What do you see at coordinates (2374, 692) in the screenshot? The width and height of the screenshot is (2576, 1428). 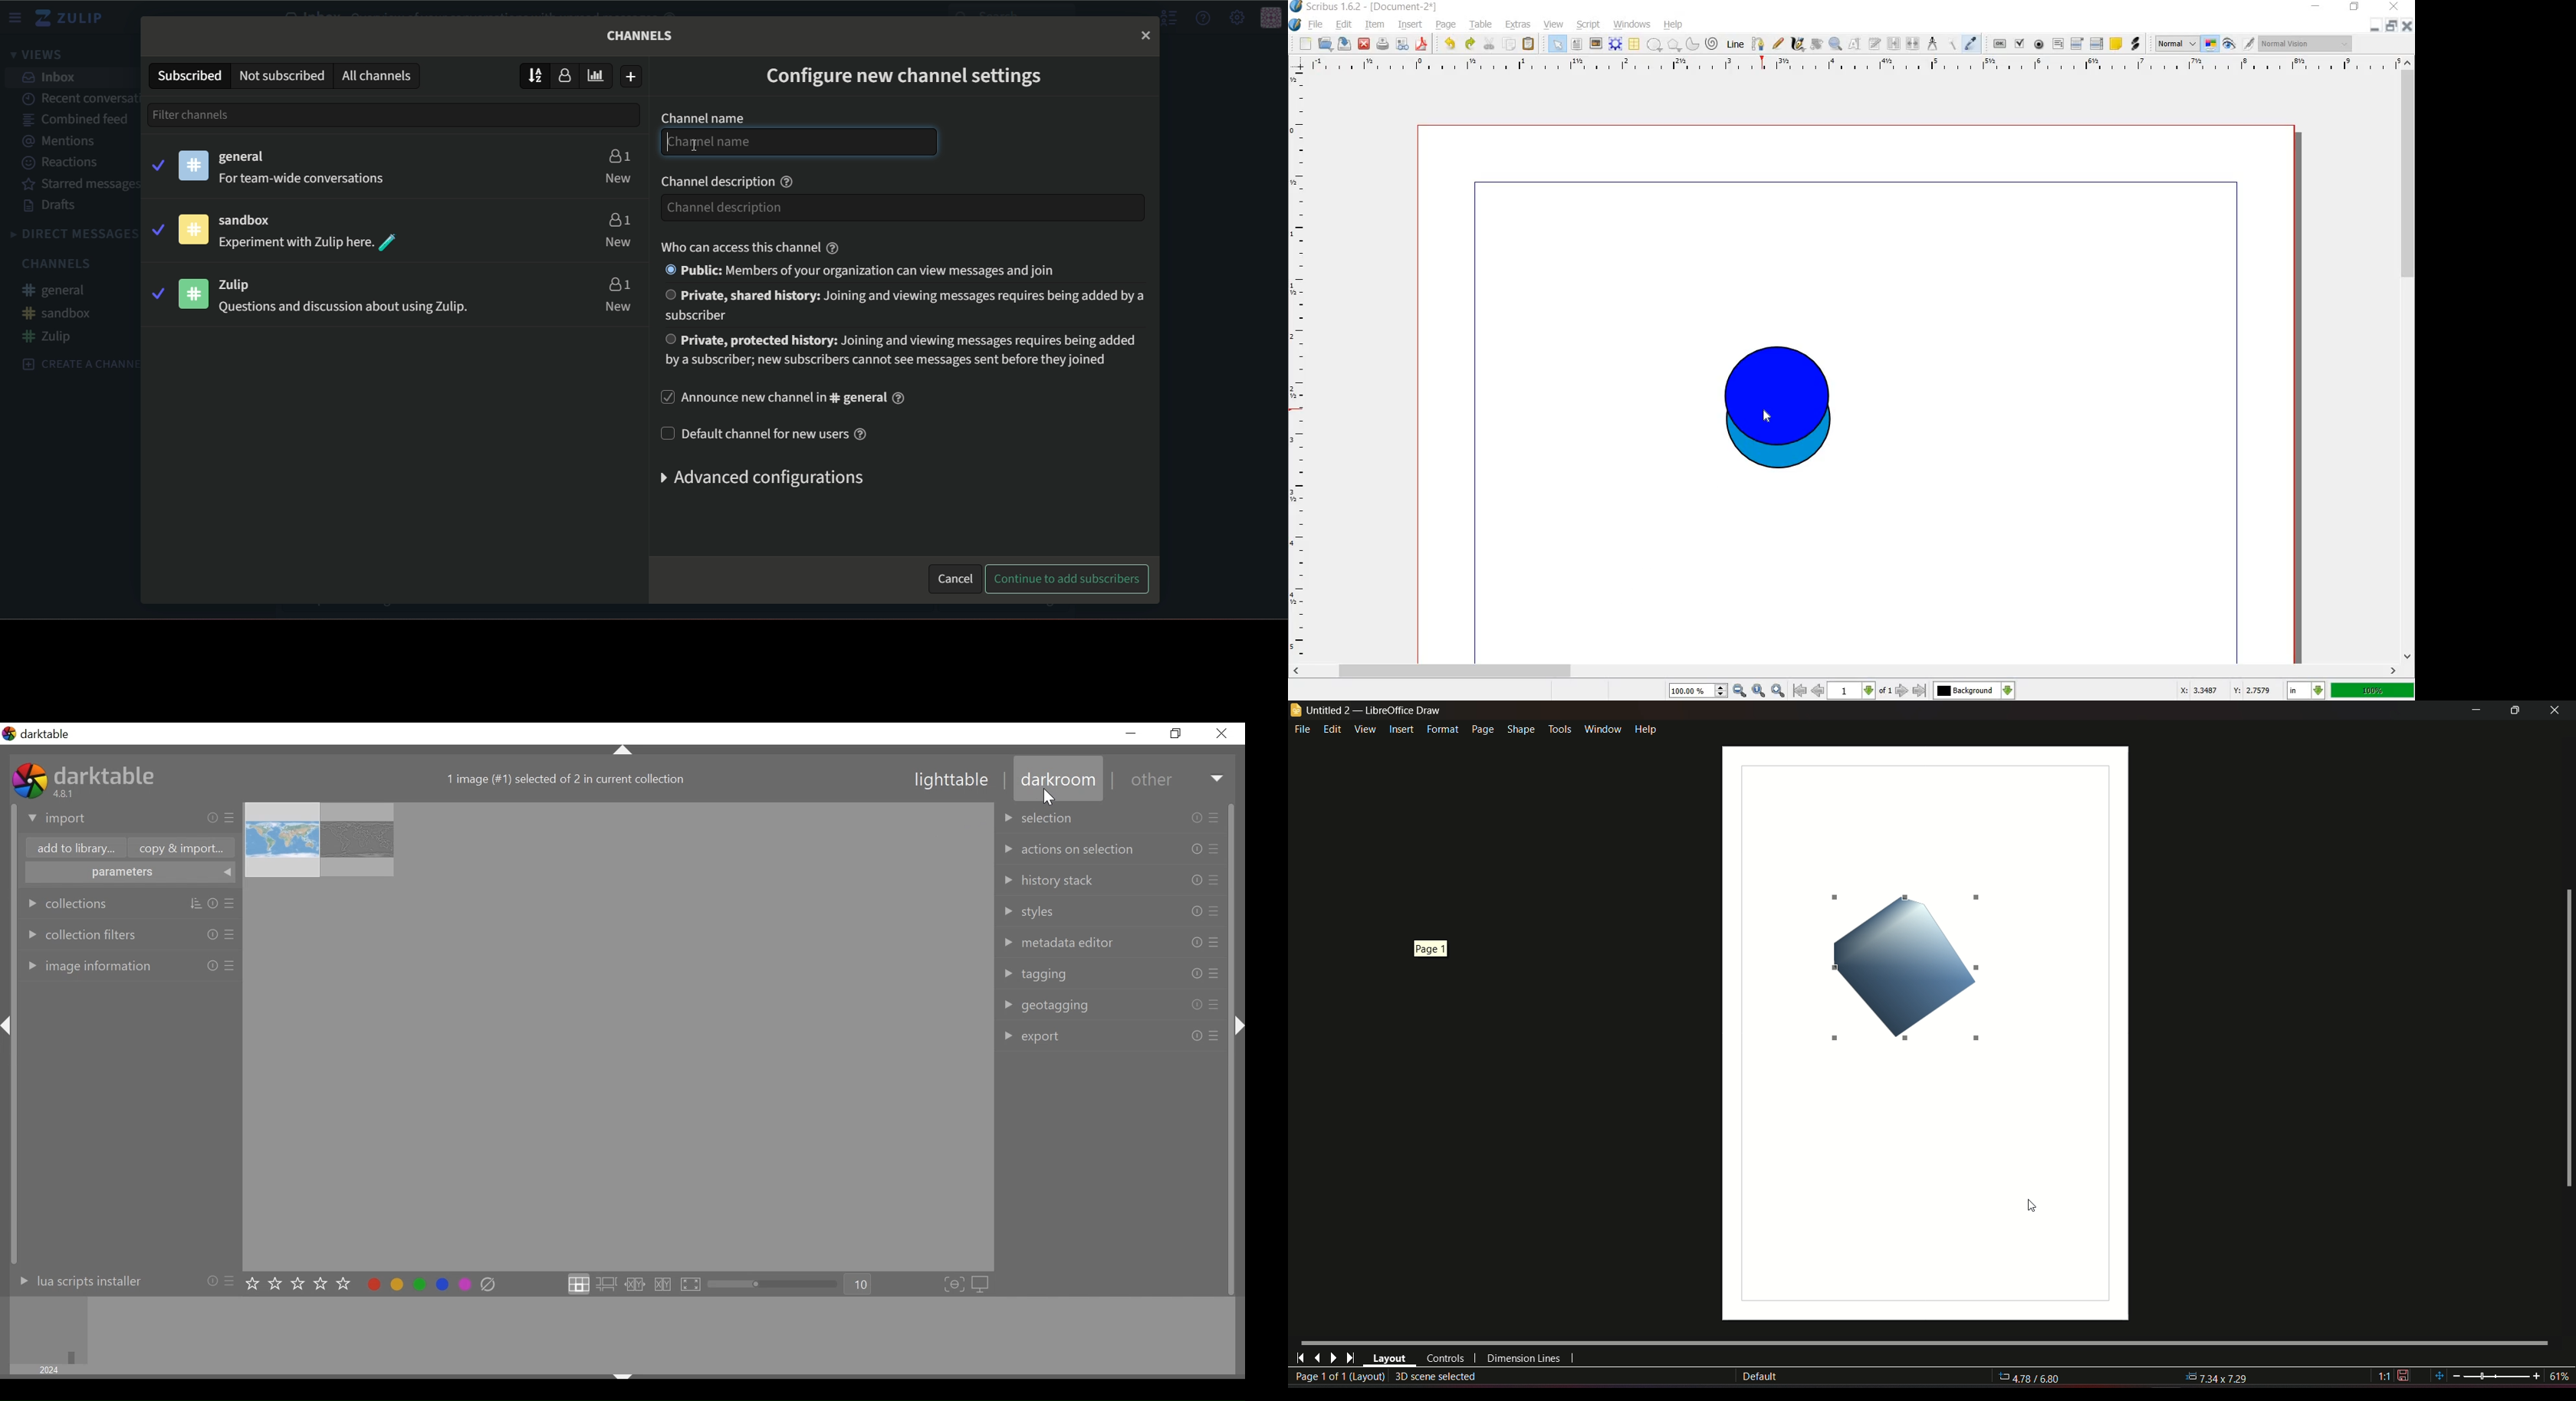 I see `zoom factor` at bounding box center [2374, 692].